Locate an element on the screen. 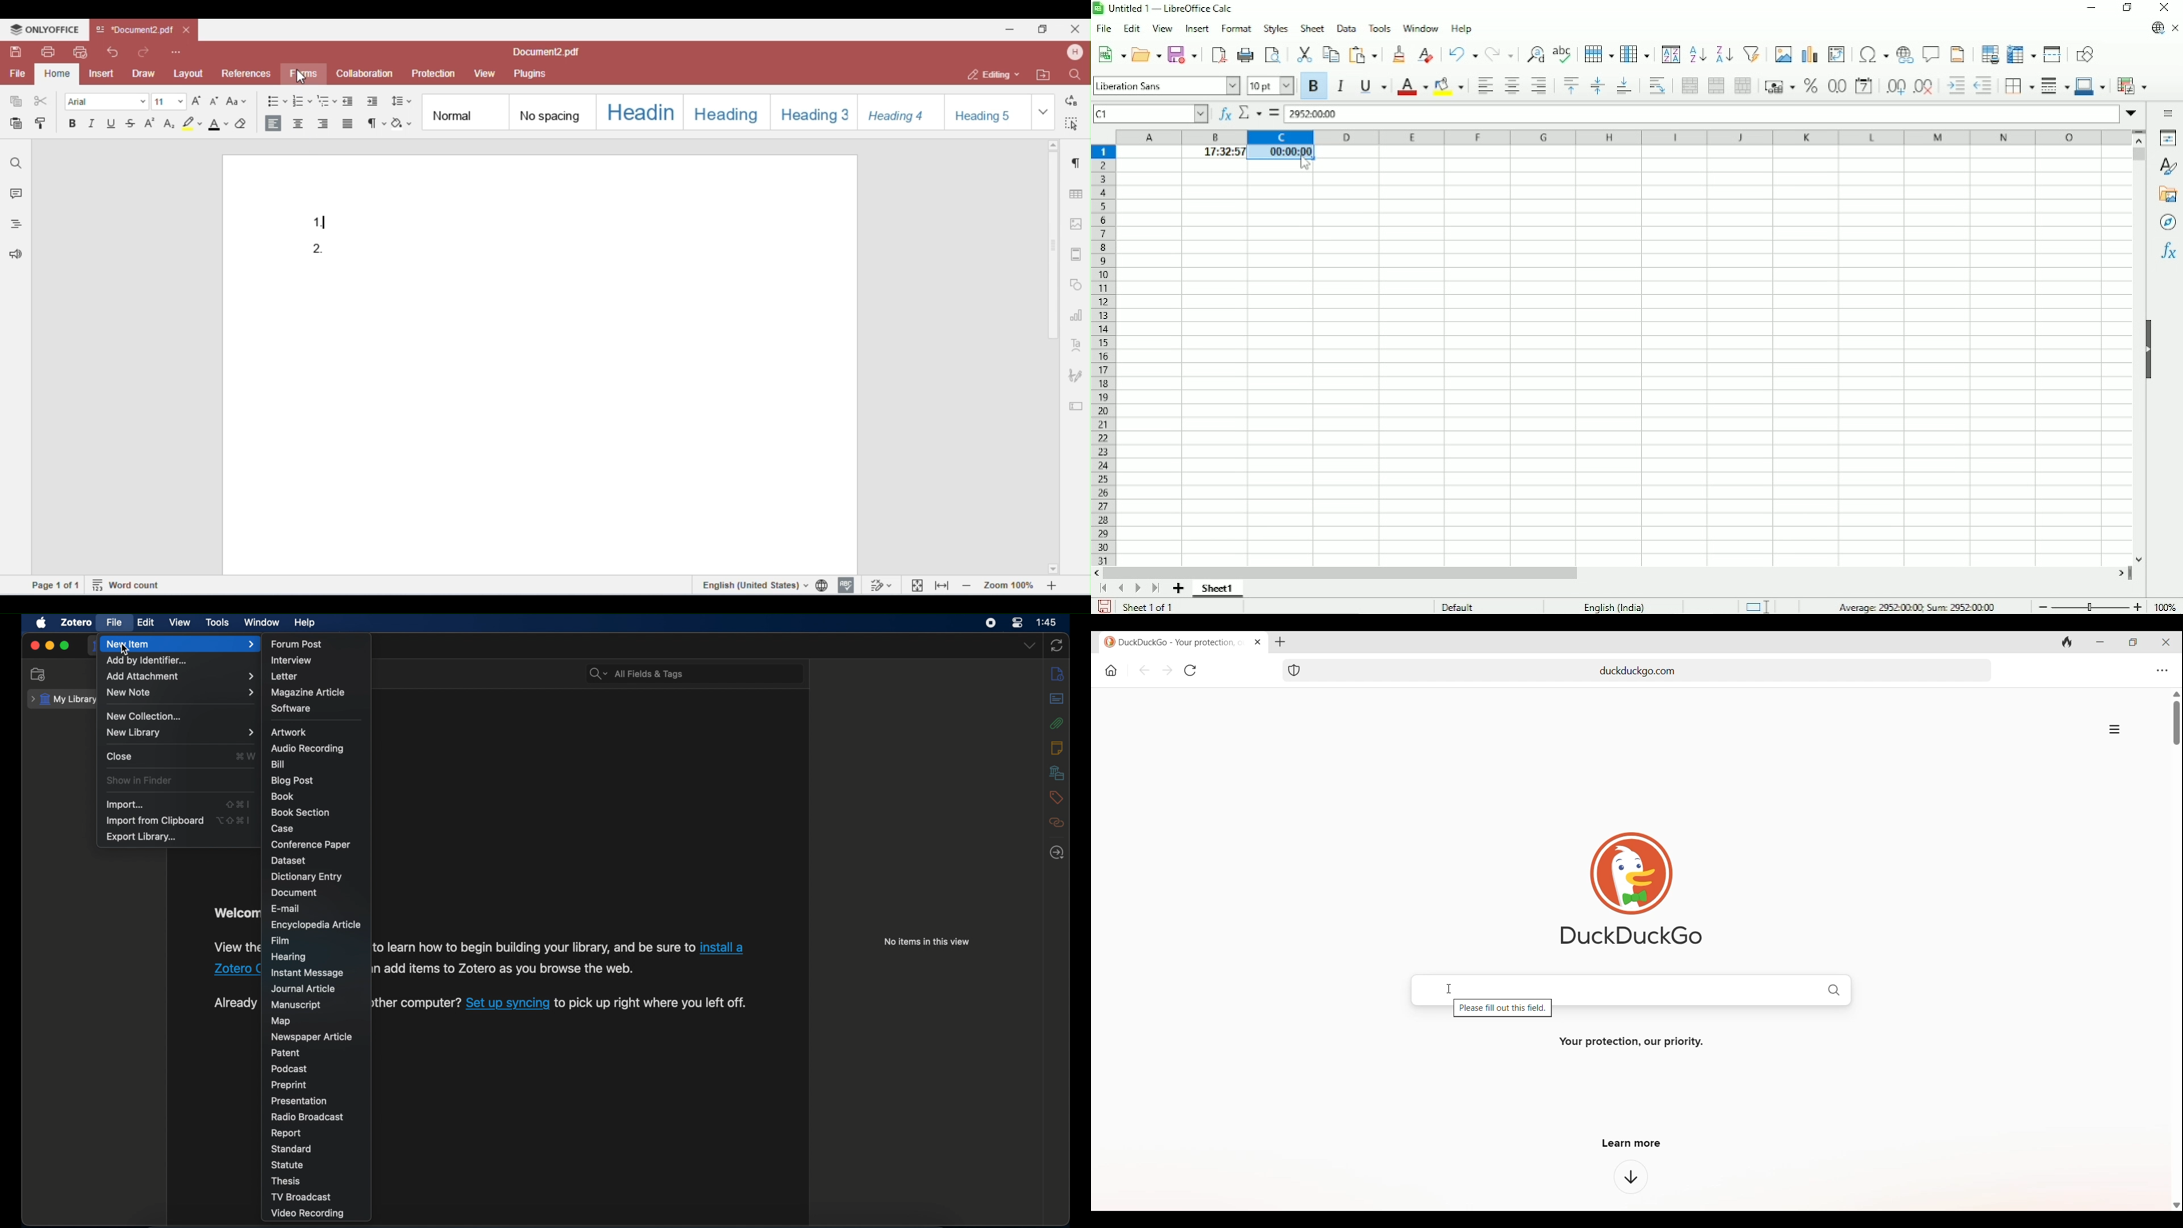 The image size is (2184, 1232). report is located at coordinates (288, 1134).